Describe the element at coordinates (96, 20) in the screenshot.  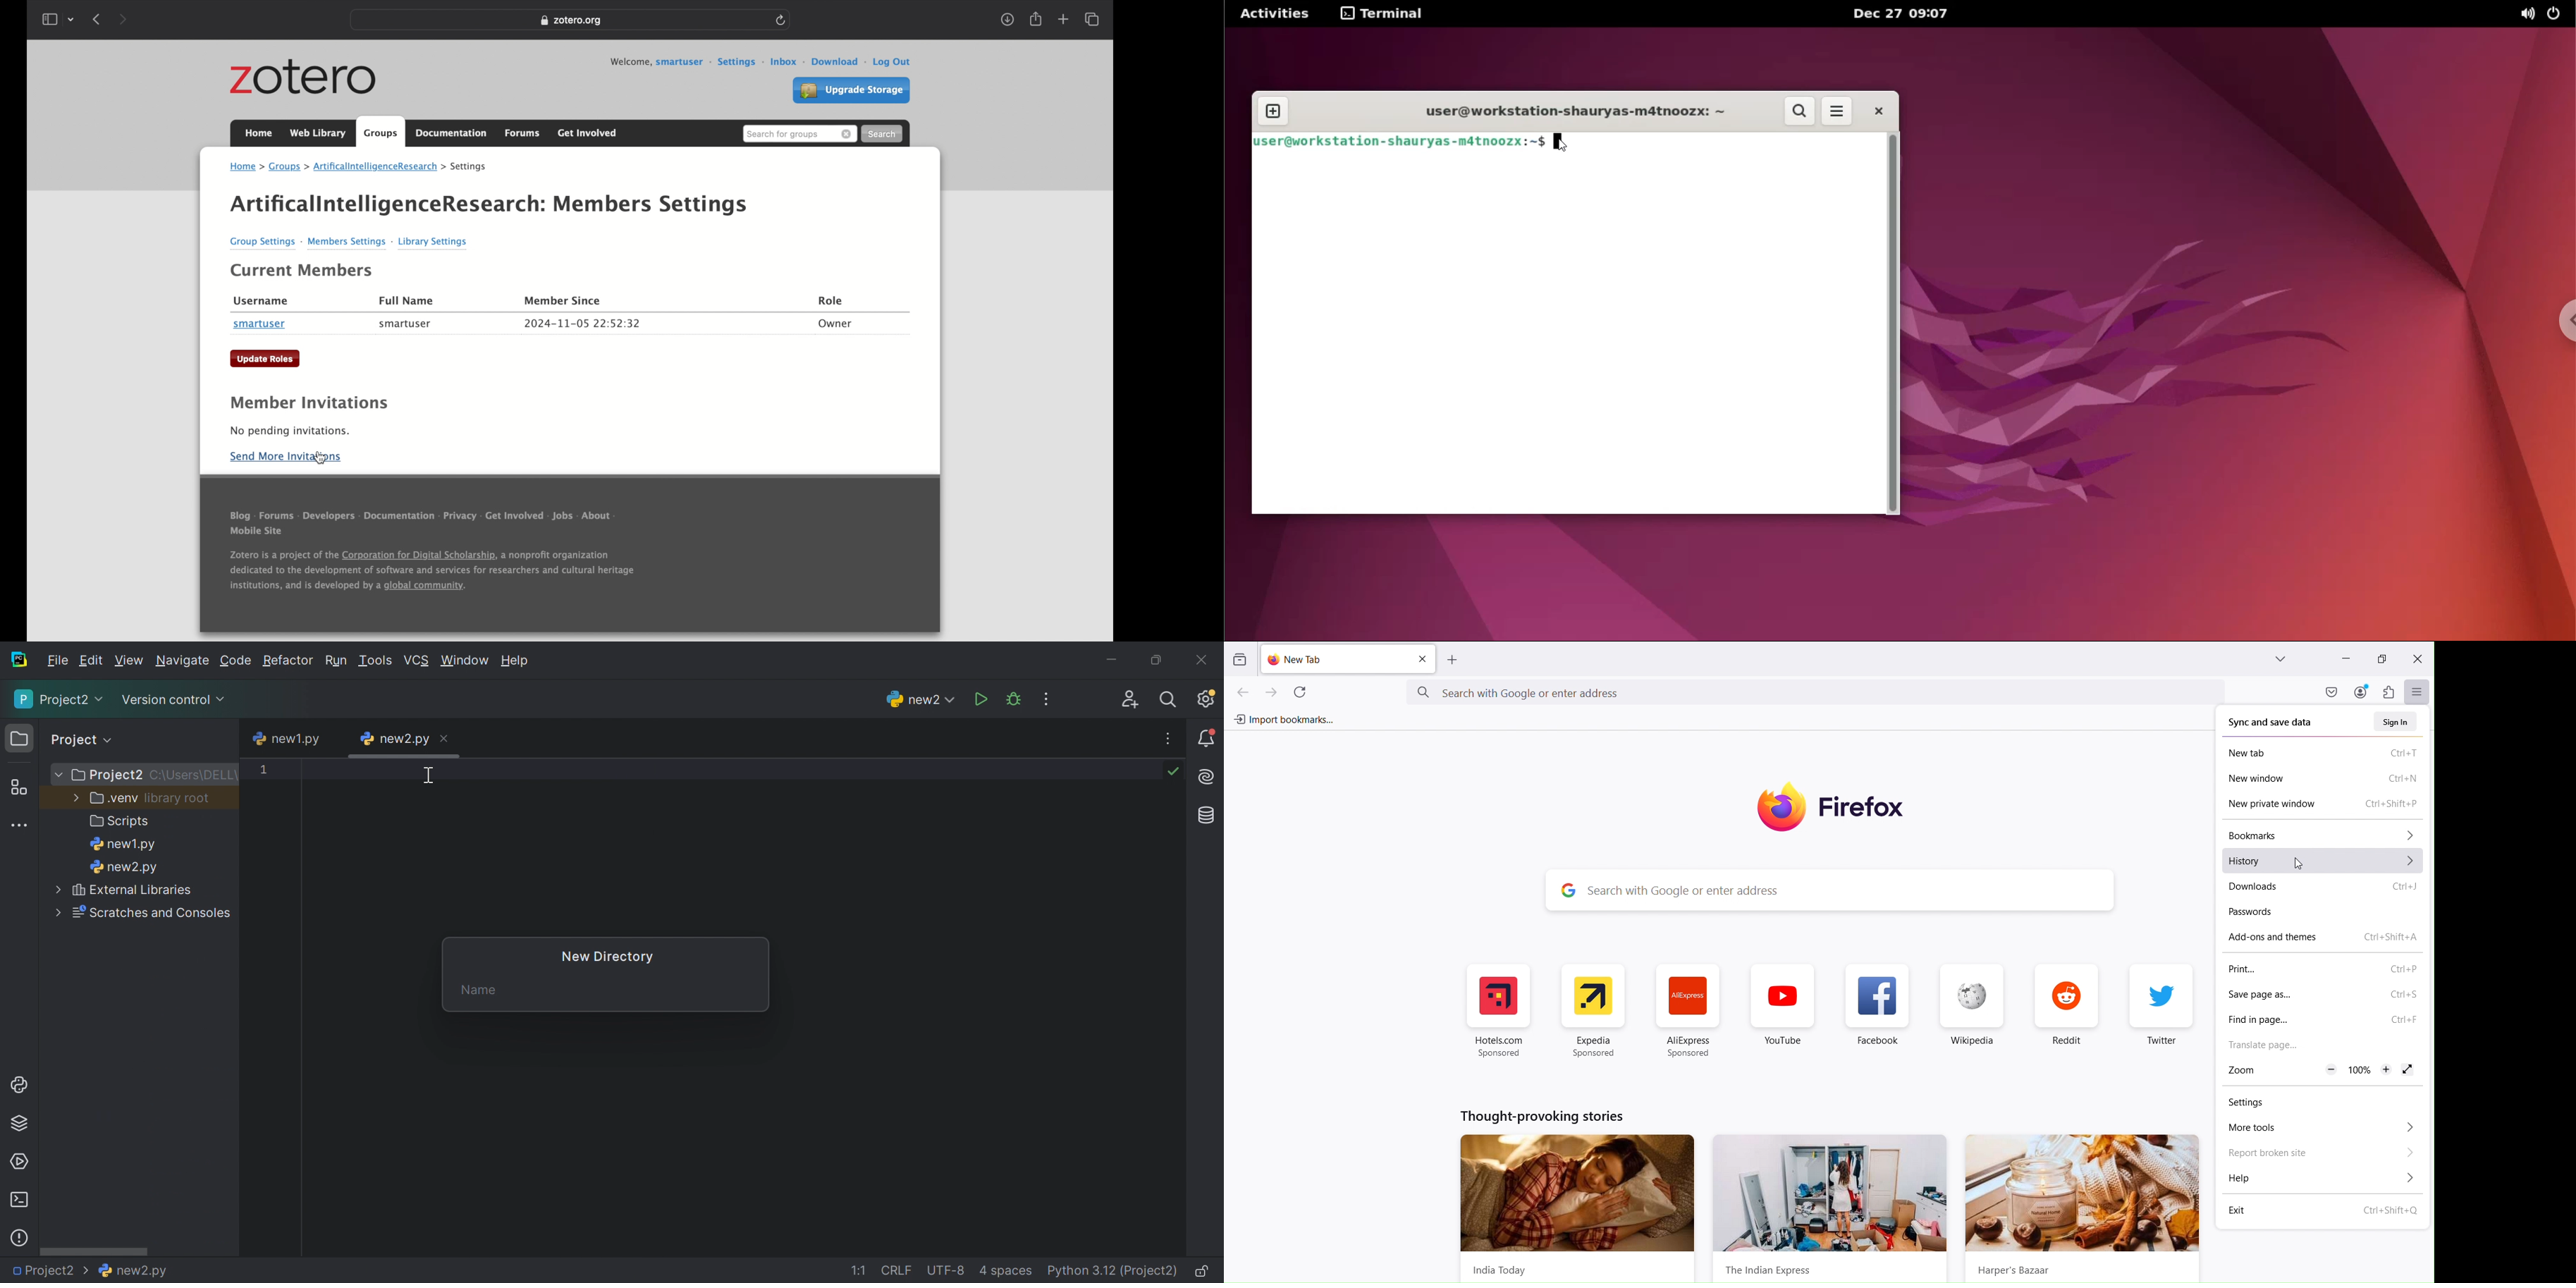
I see `previous` at that location.